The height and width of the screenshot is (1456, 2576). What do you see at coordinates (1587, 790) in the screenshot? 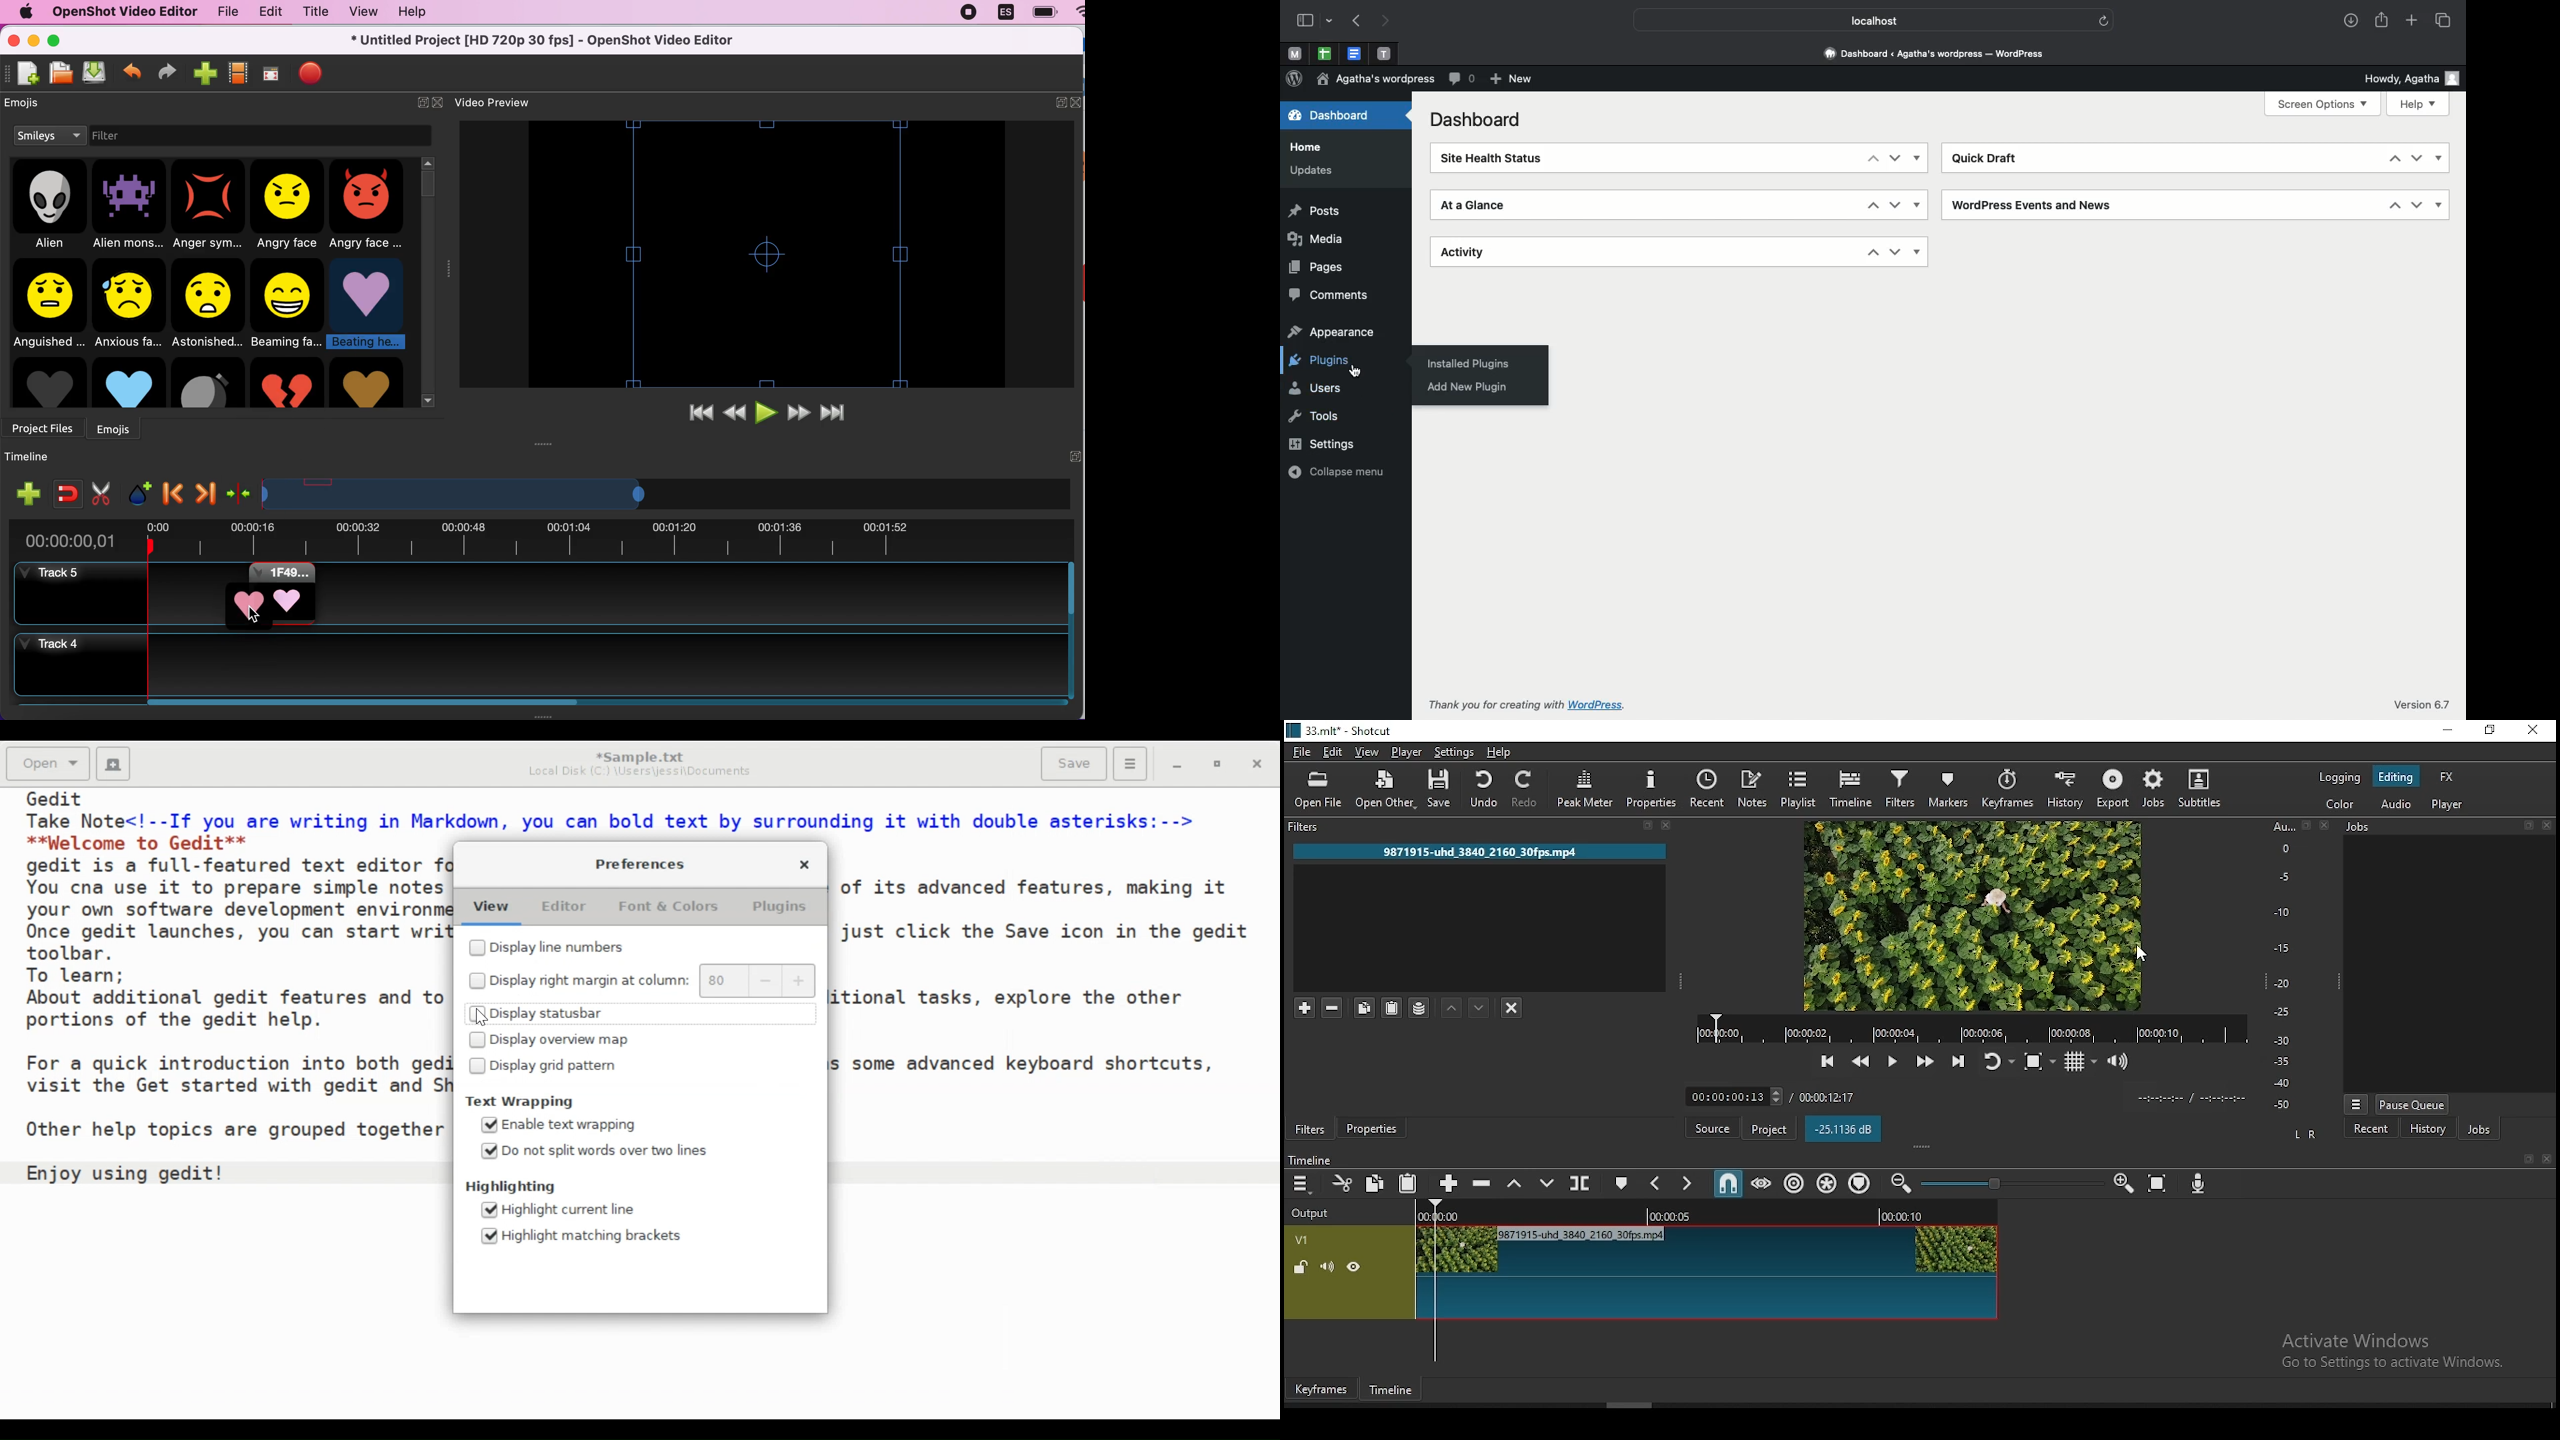
I see `peak meter` at bounding box center [1587, 790].